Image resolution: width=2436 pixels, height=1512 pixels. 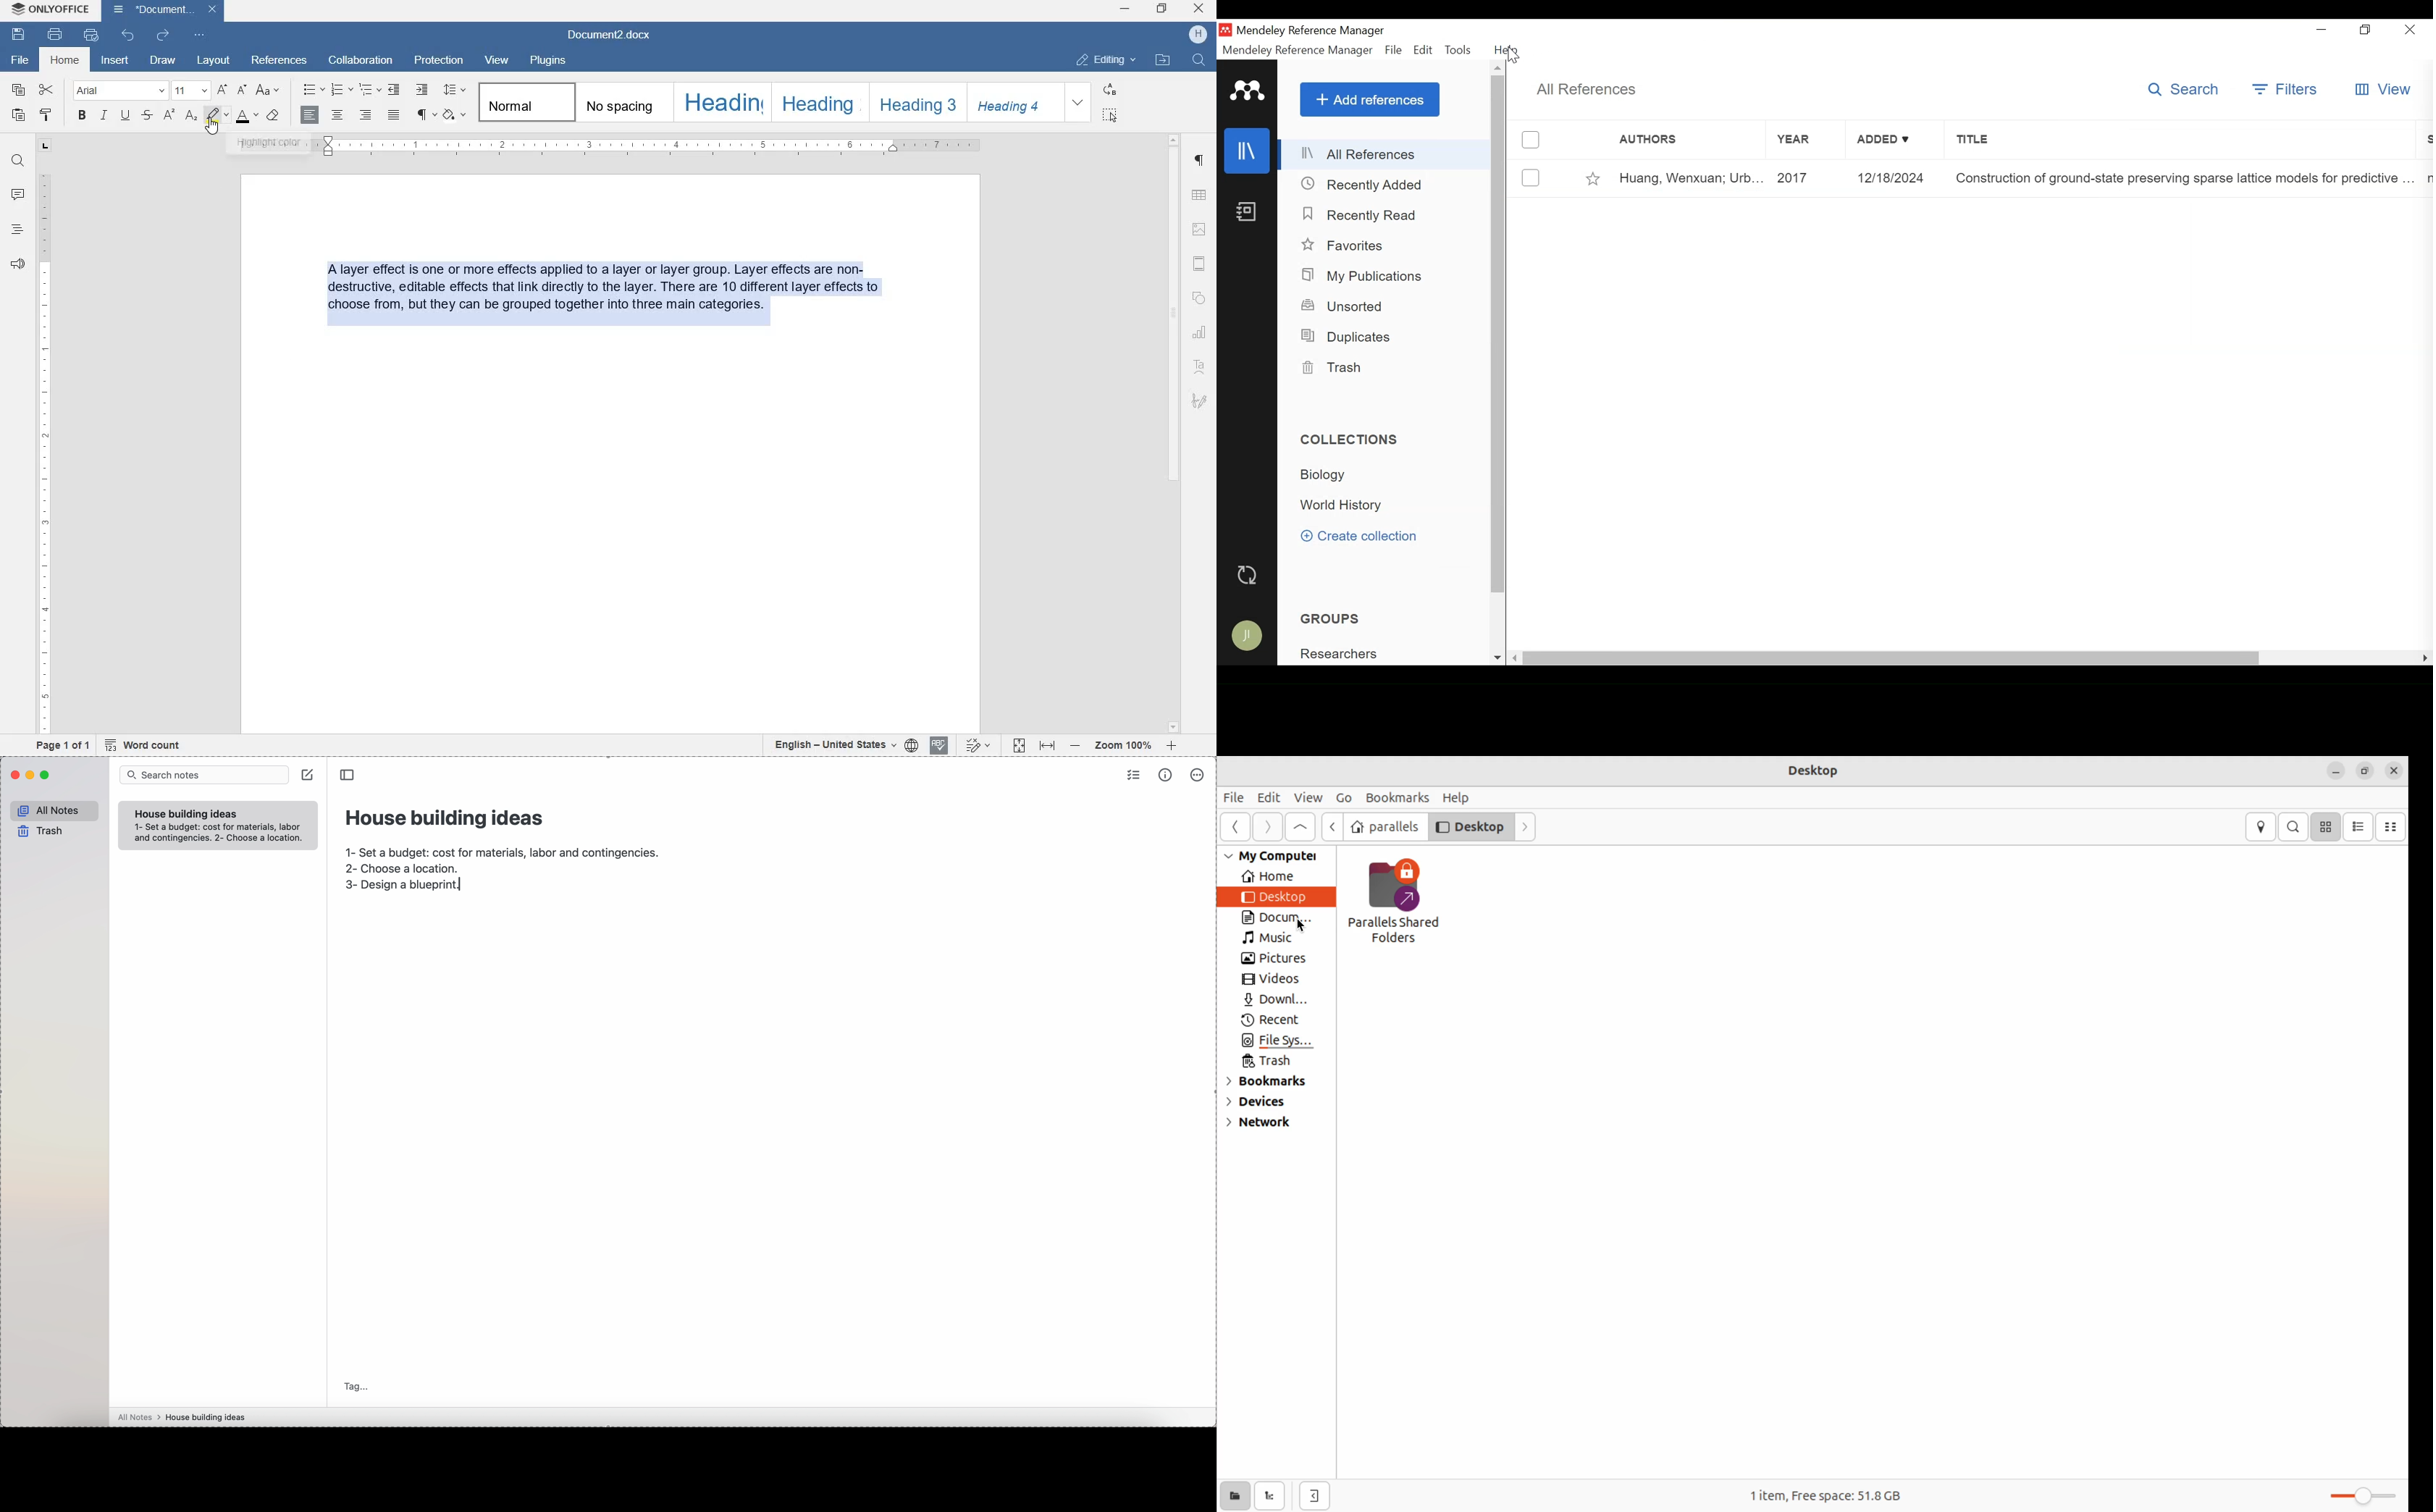 What do you see at coordinates (20, 116) in the screenshot?
I see `PASTE` at bounding box center [20, 116].